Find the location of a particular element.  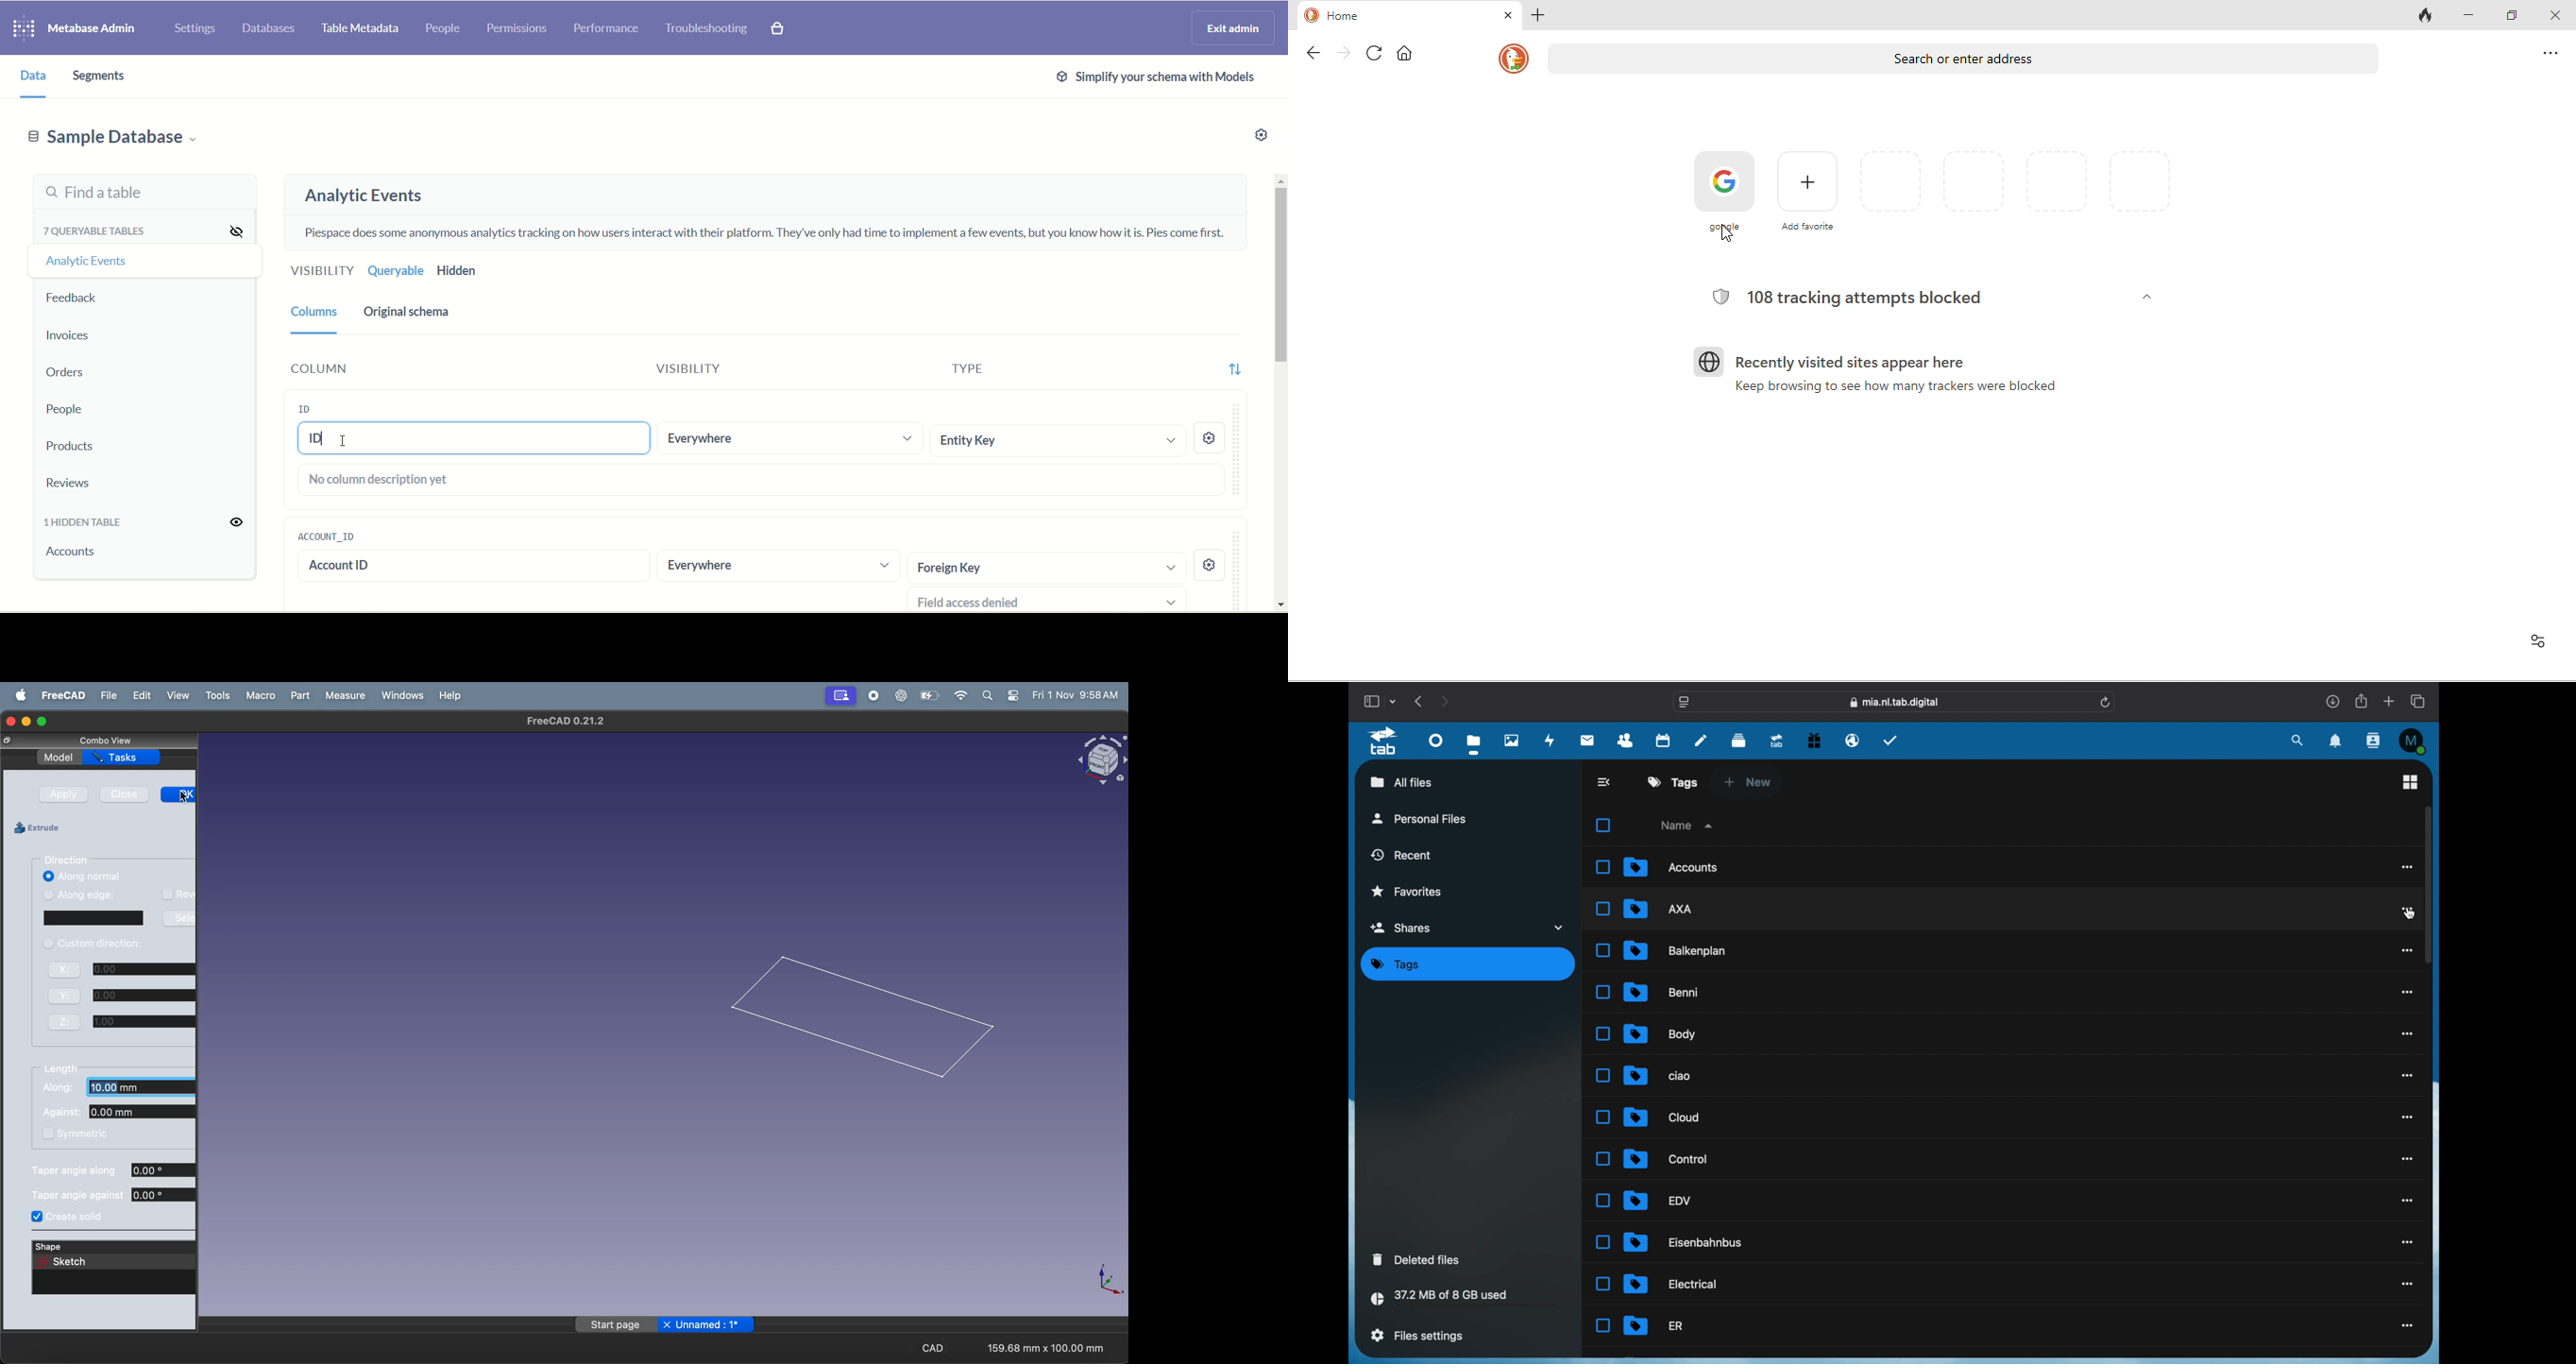

dashboard is located at coordinates (1436, 739).